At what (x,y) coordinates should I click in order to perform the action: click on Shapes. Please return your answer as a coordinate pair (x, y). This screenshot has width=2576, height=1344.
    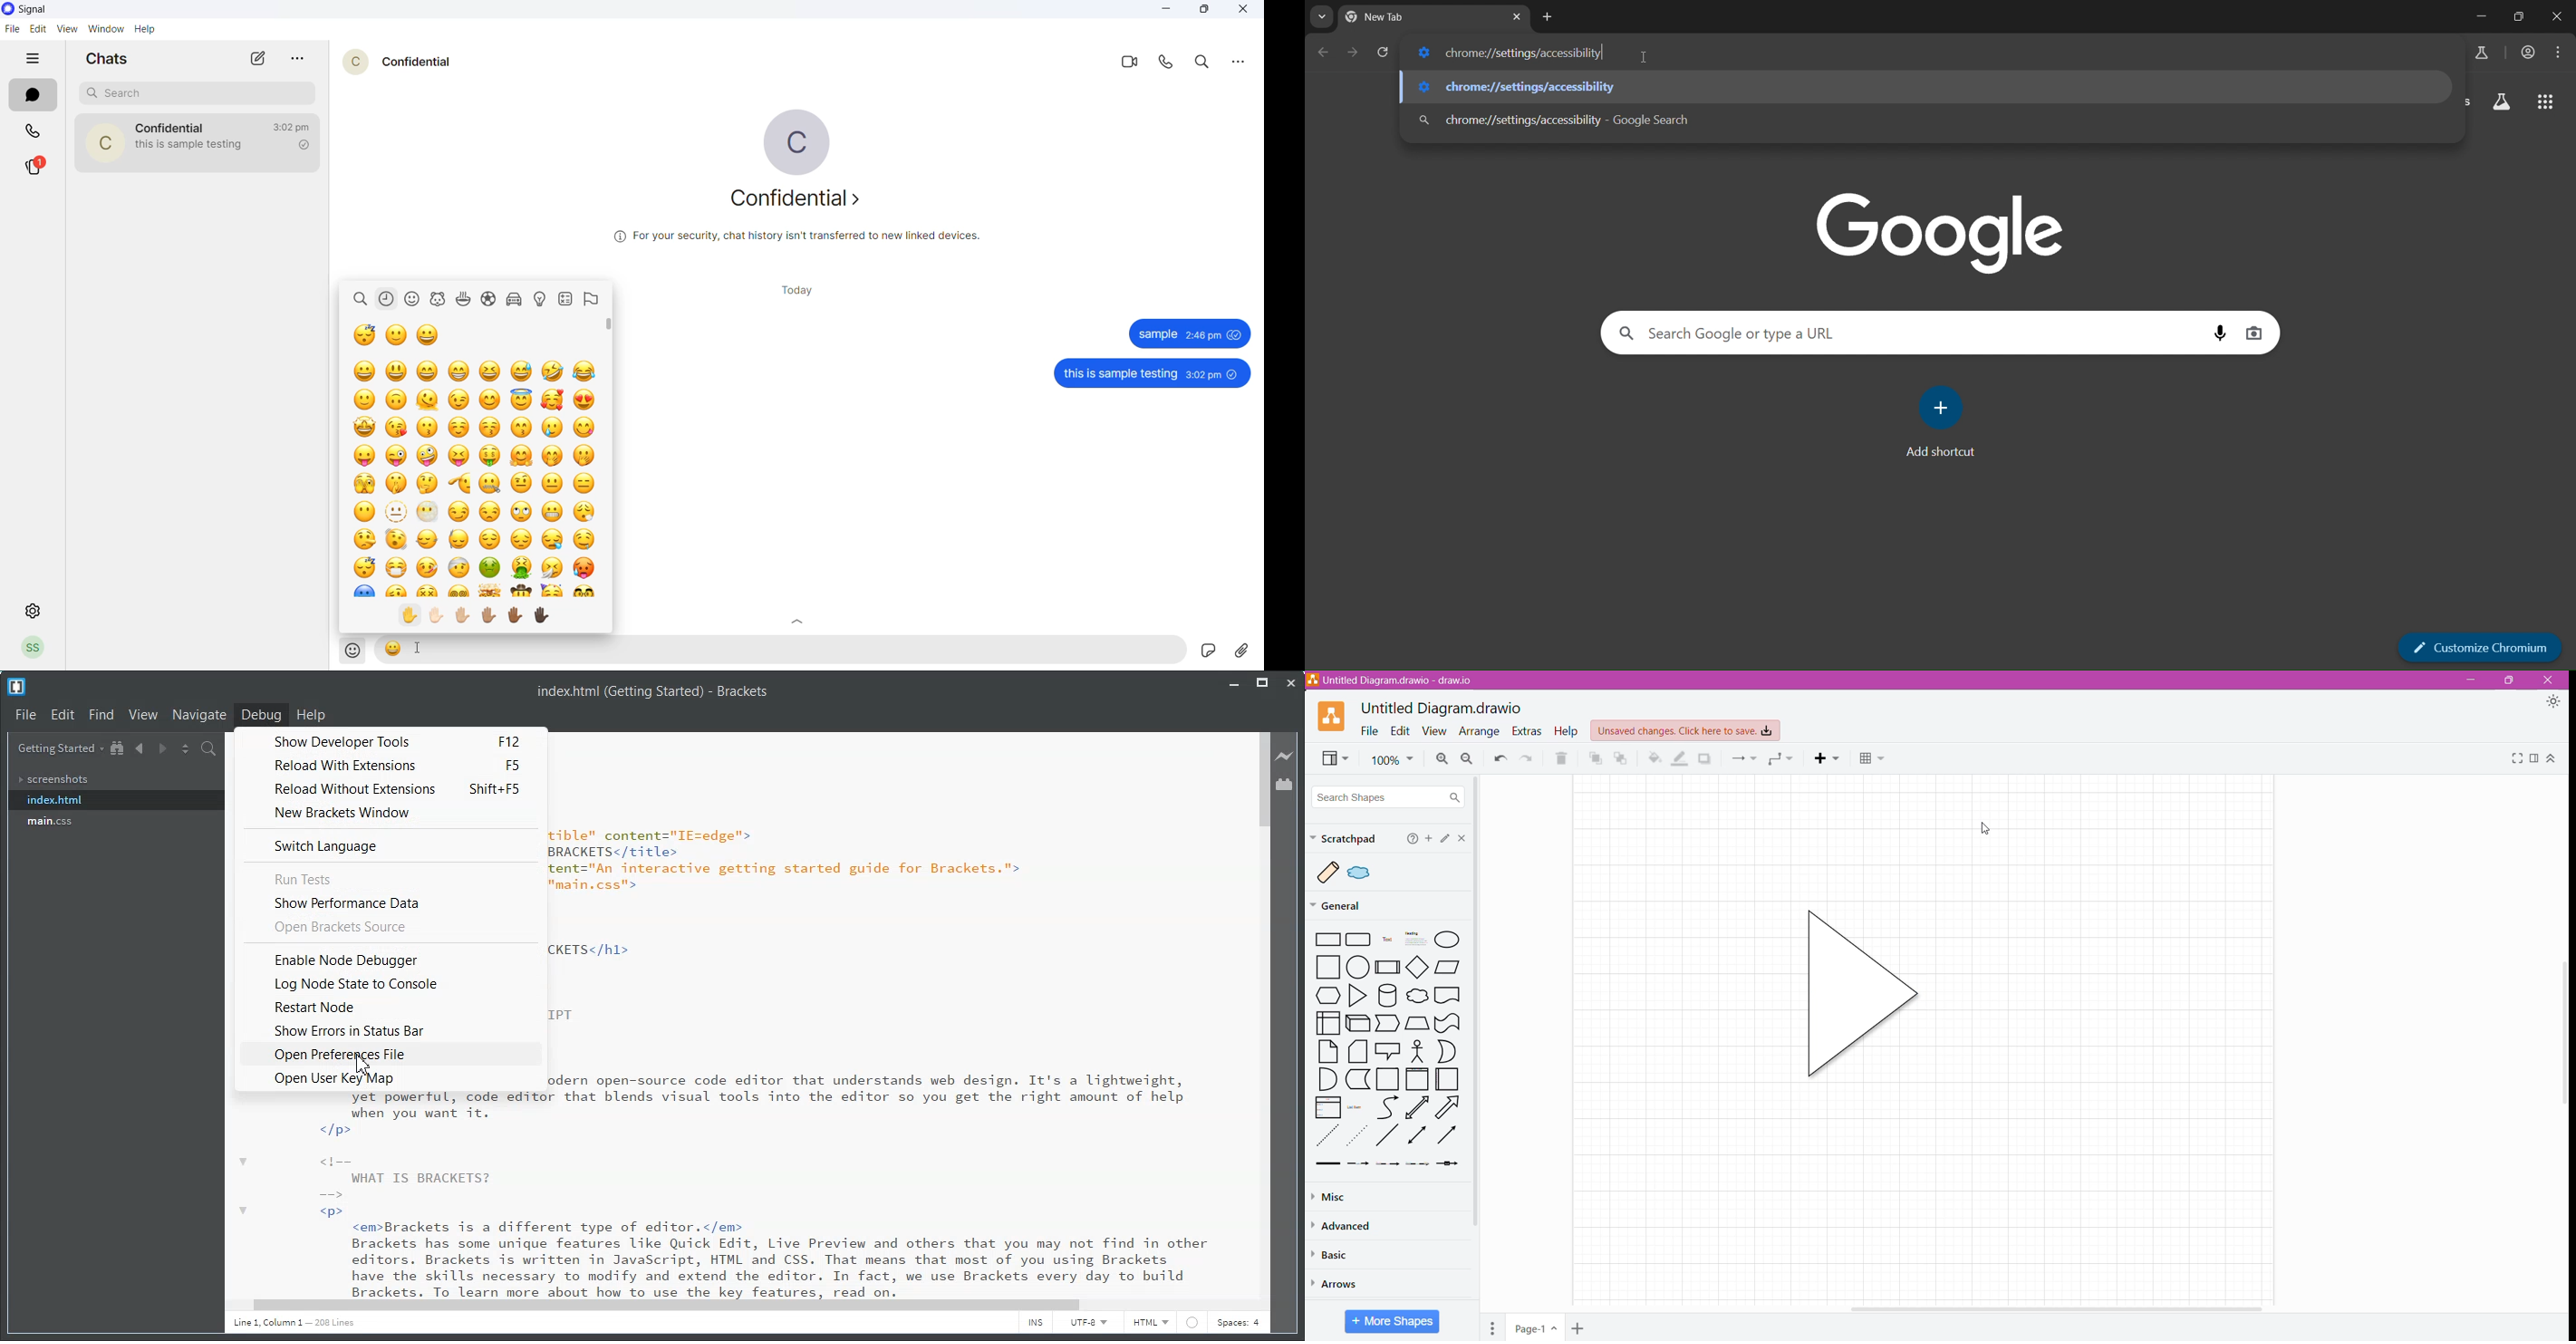
    Looking at the image, I should click on (1390, 1051).